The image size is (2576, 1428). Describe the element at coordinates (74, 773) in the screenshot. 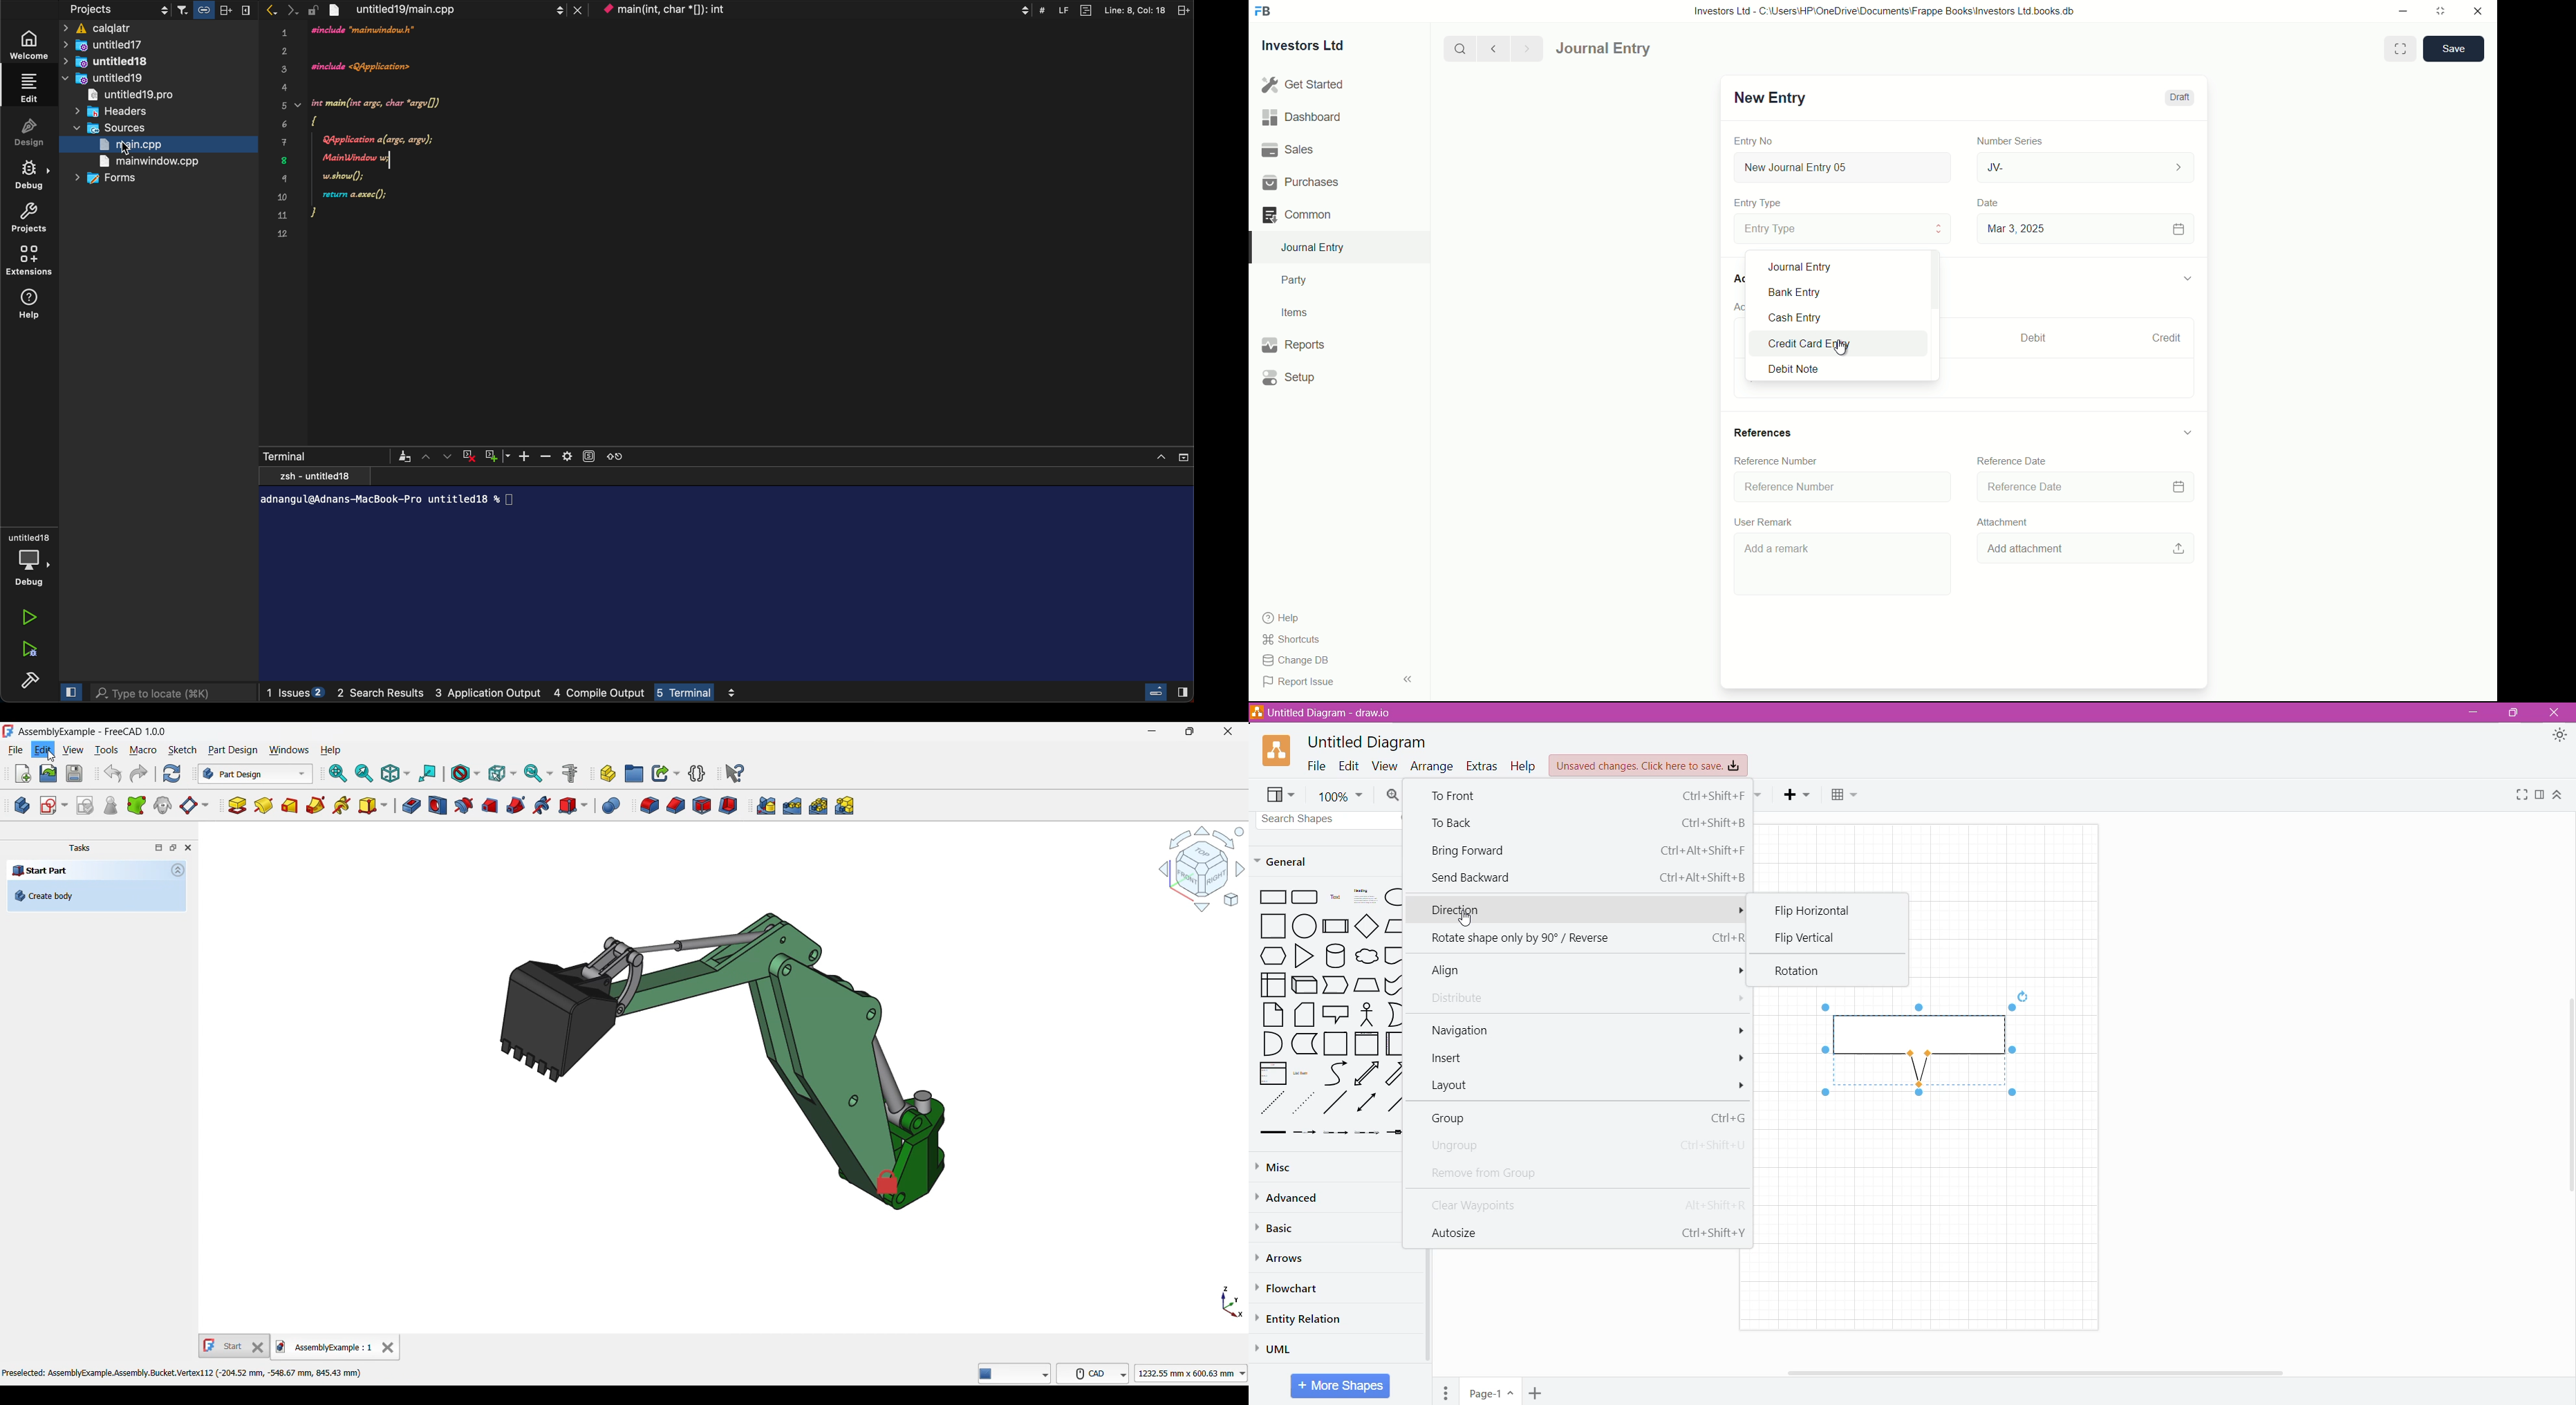

I see `Save` at that location.